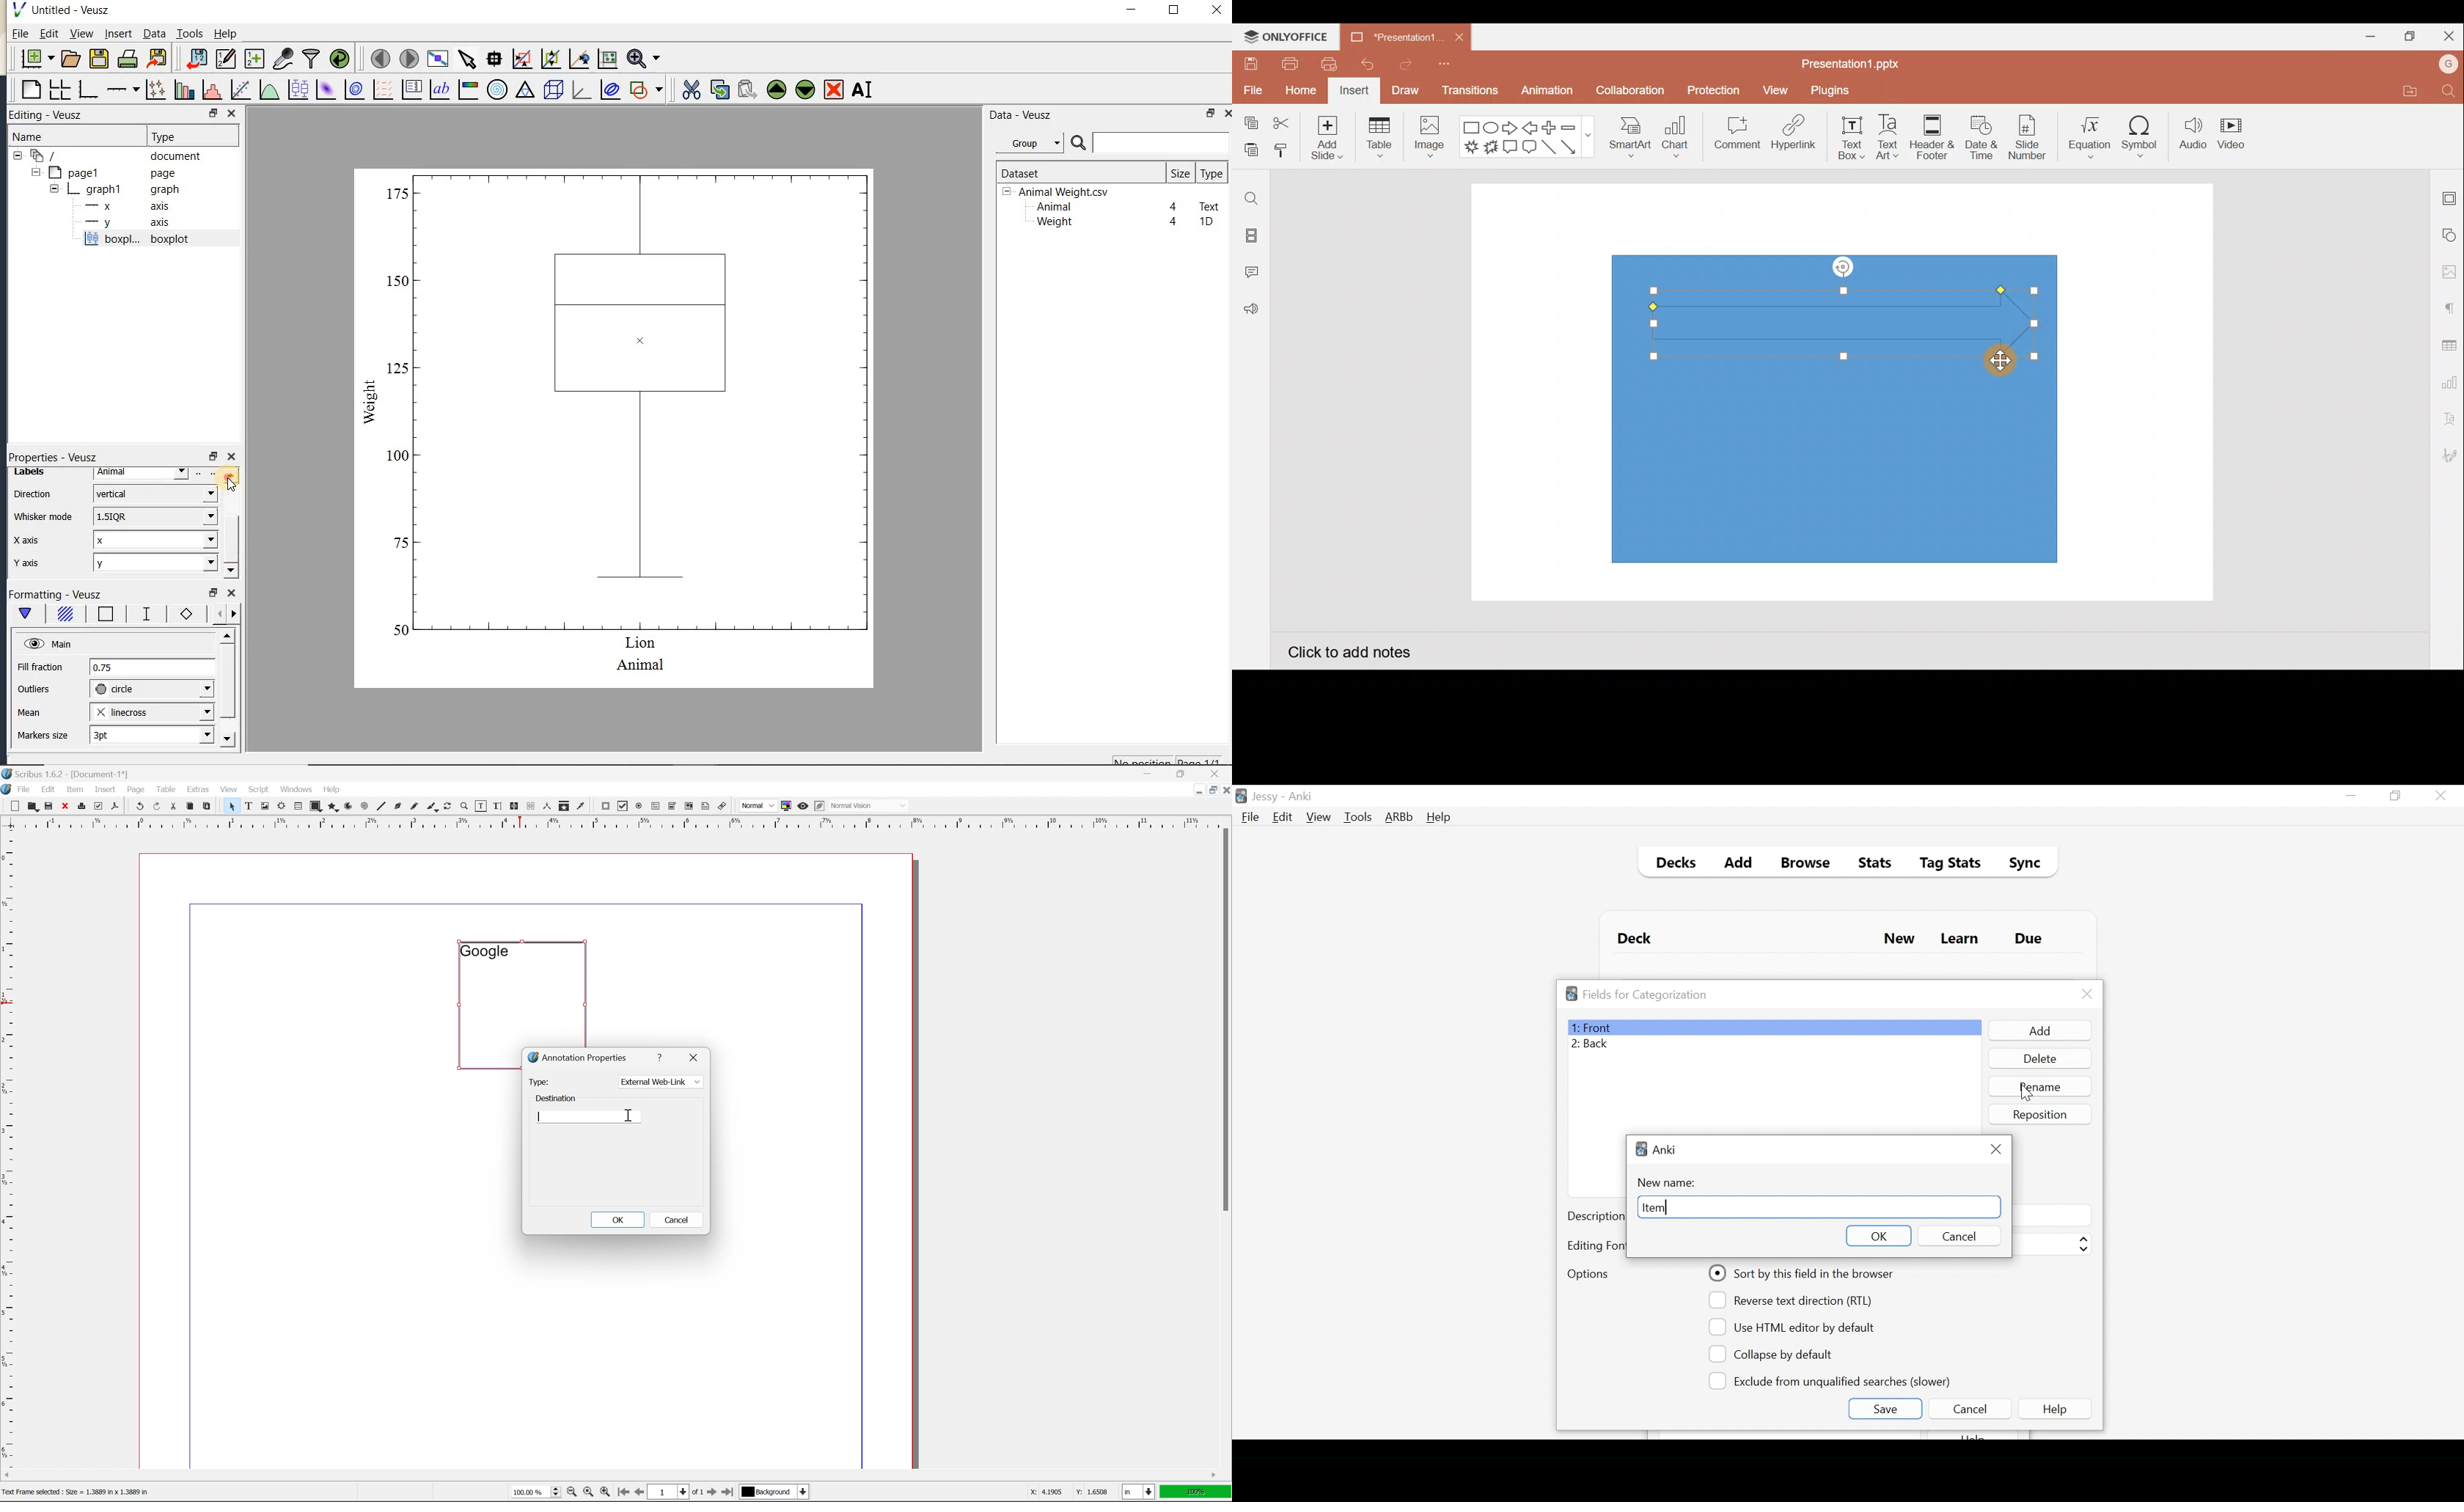 The width and height of the screenshot is (2464, 1512). Describe the element at coordinates (2020, 864) in the screenshot. I see `Sybc` at that location.